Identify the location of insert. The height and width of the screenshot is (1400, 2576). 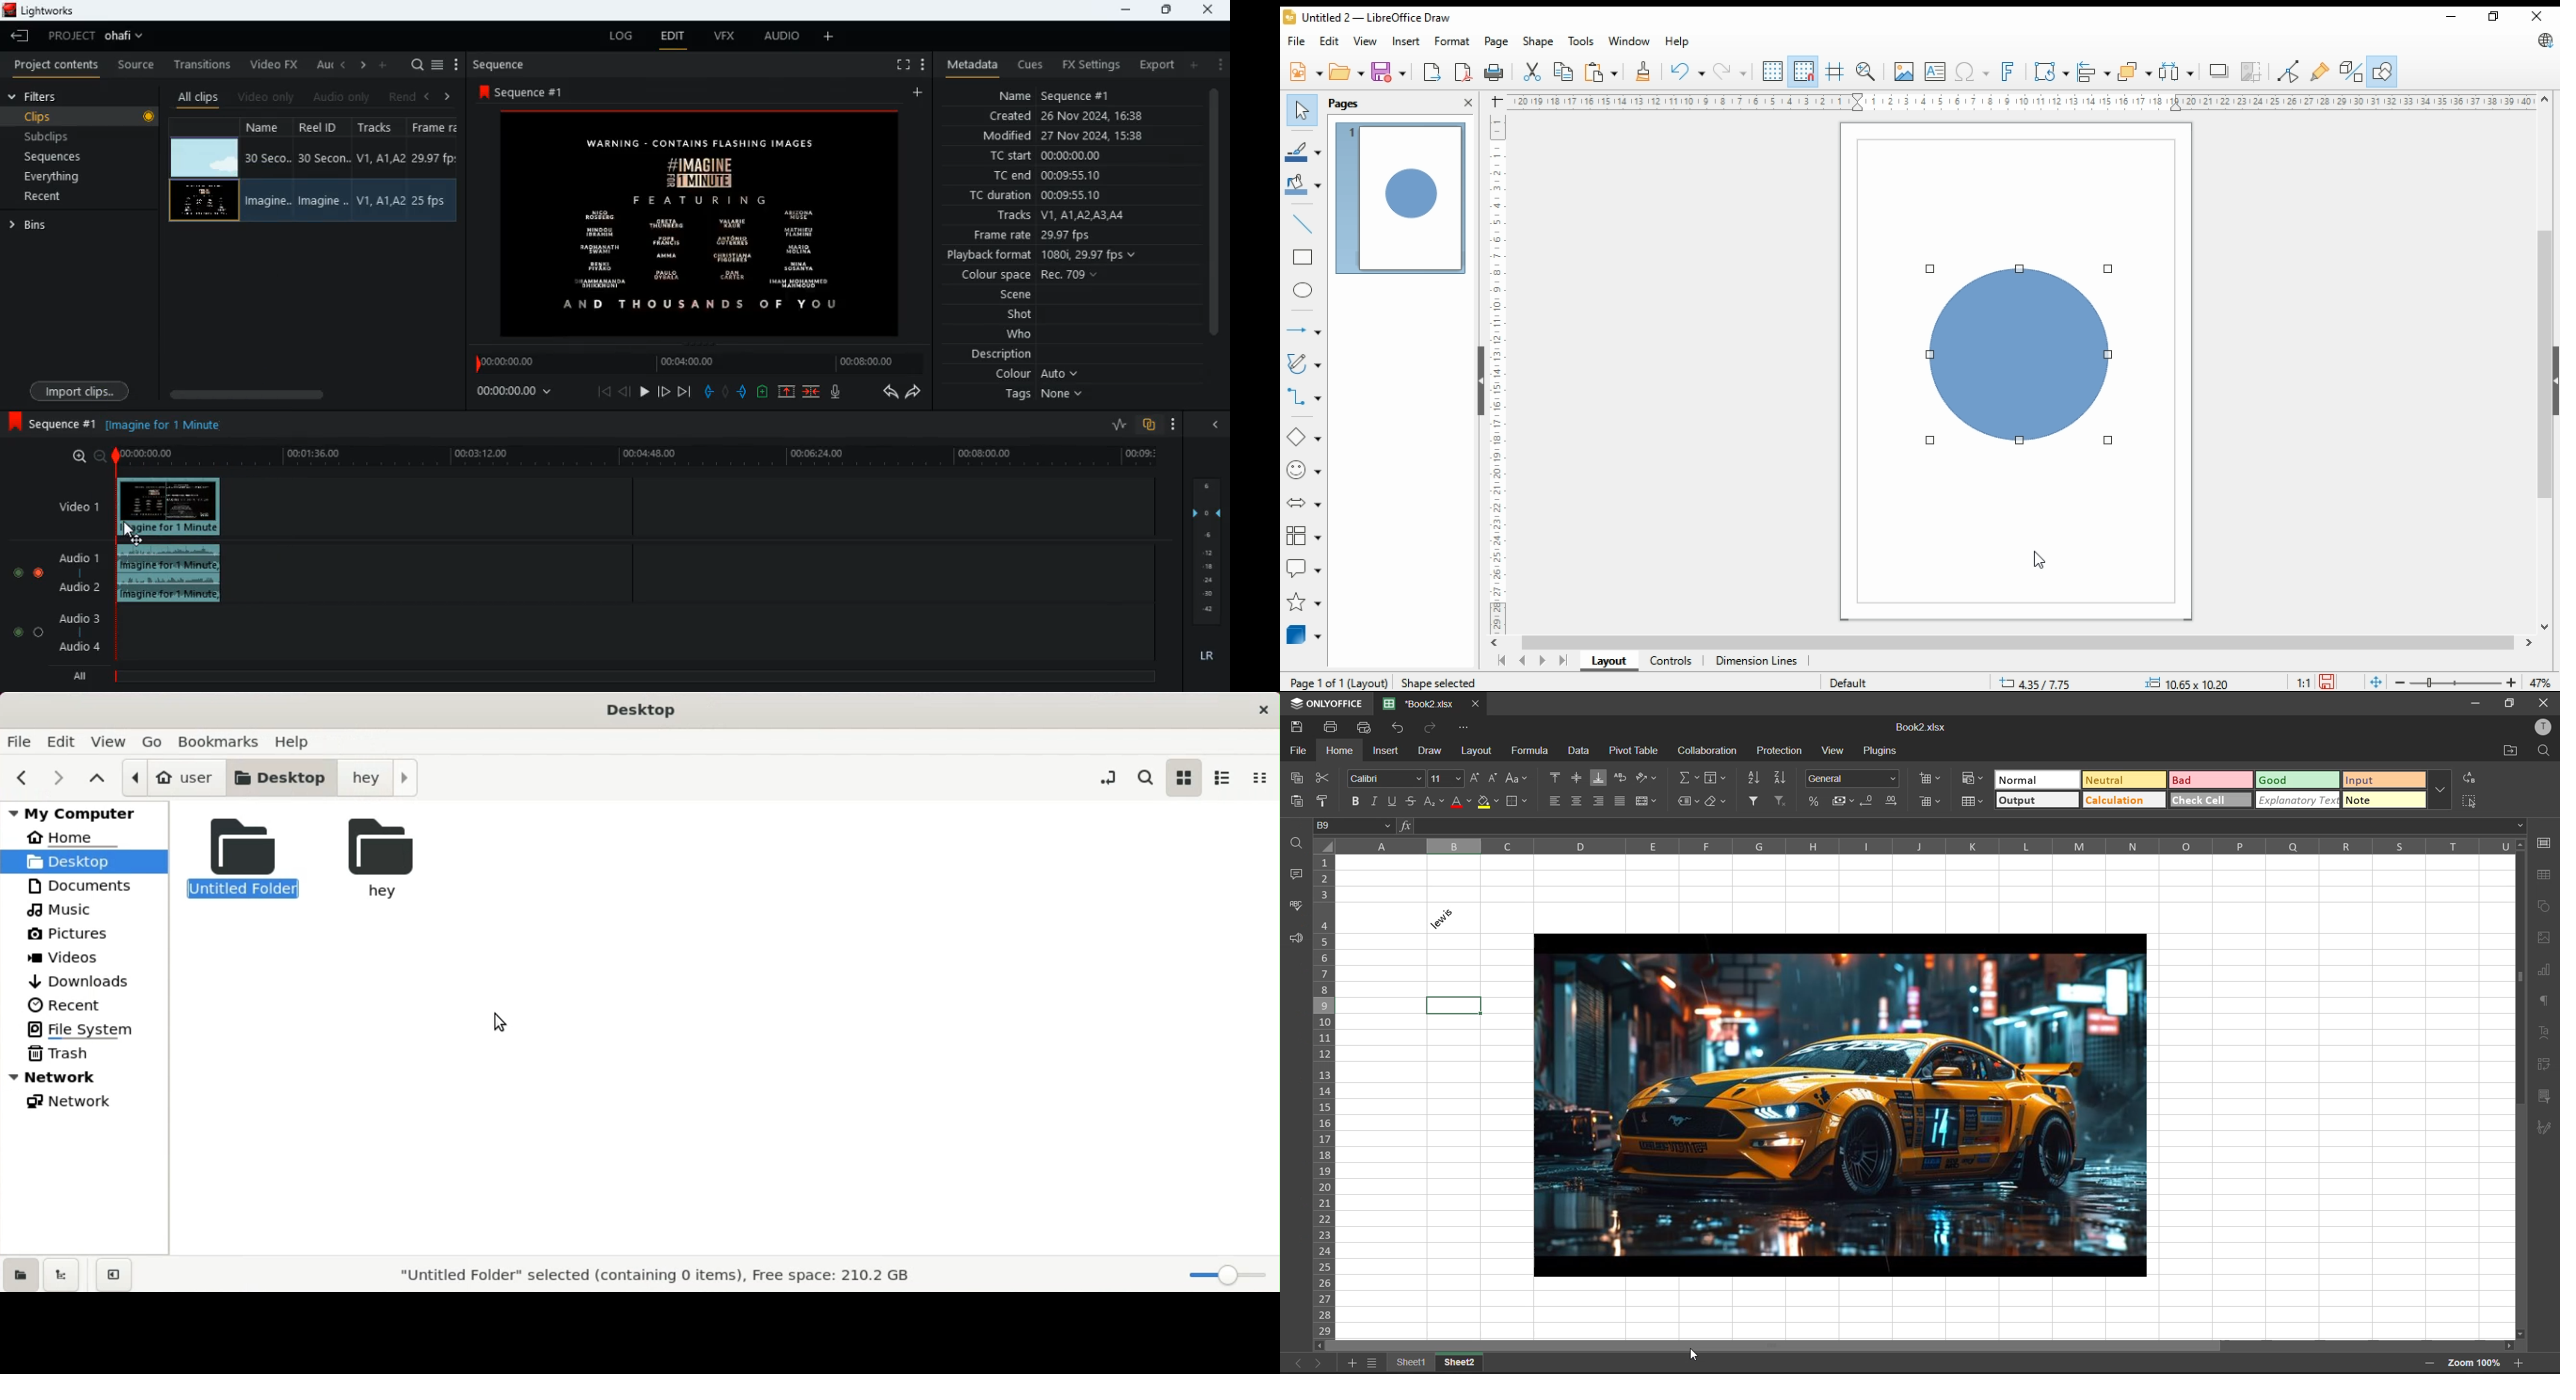
(1387, 751).